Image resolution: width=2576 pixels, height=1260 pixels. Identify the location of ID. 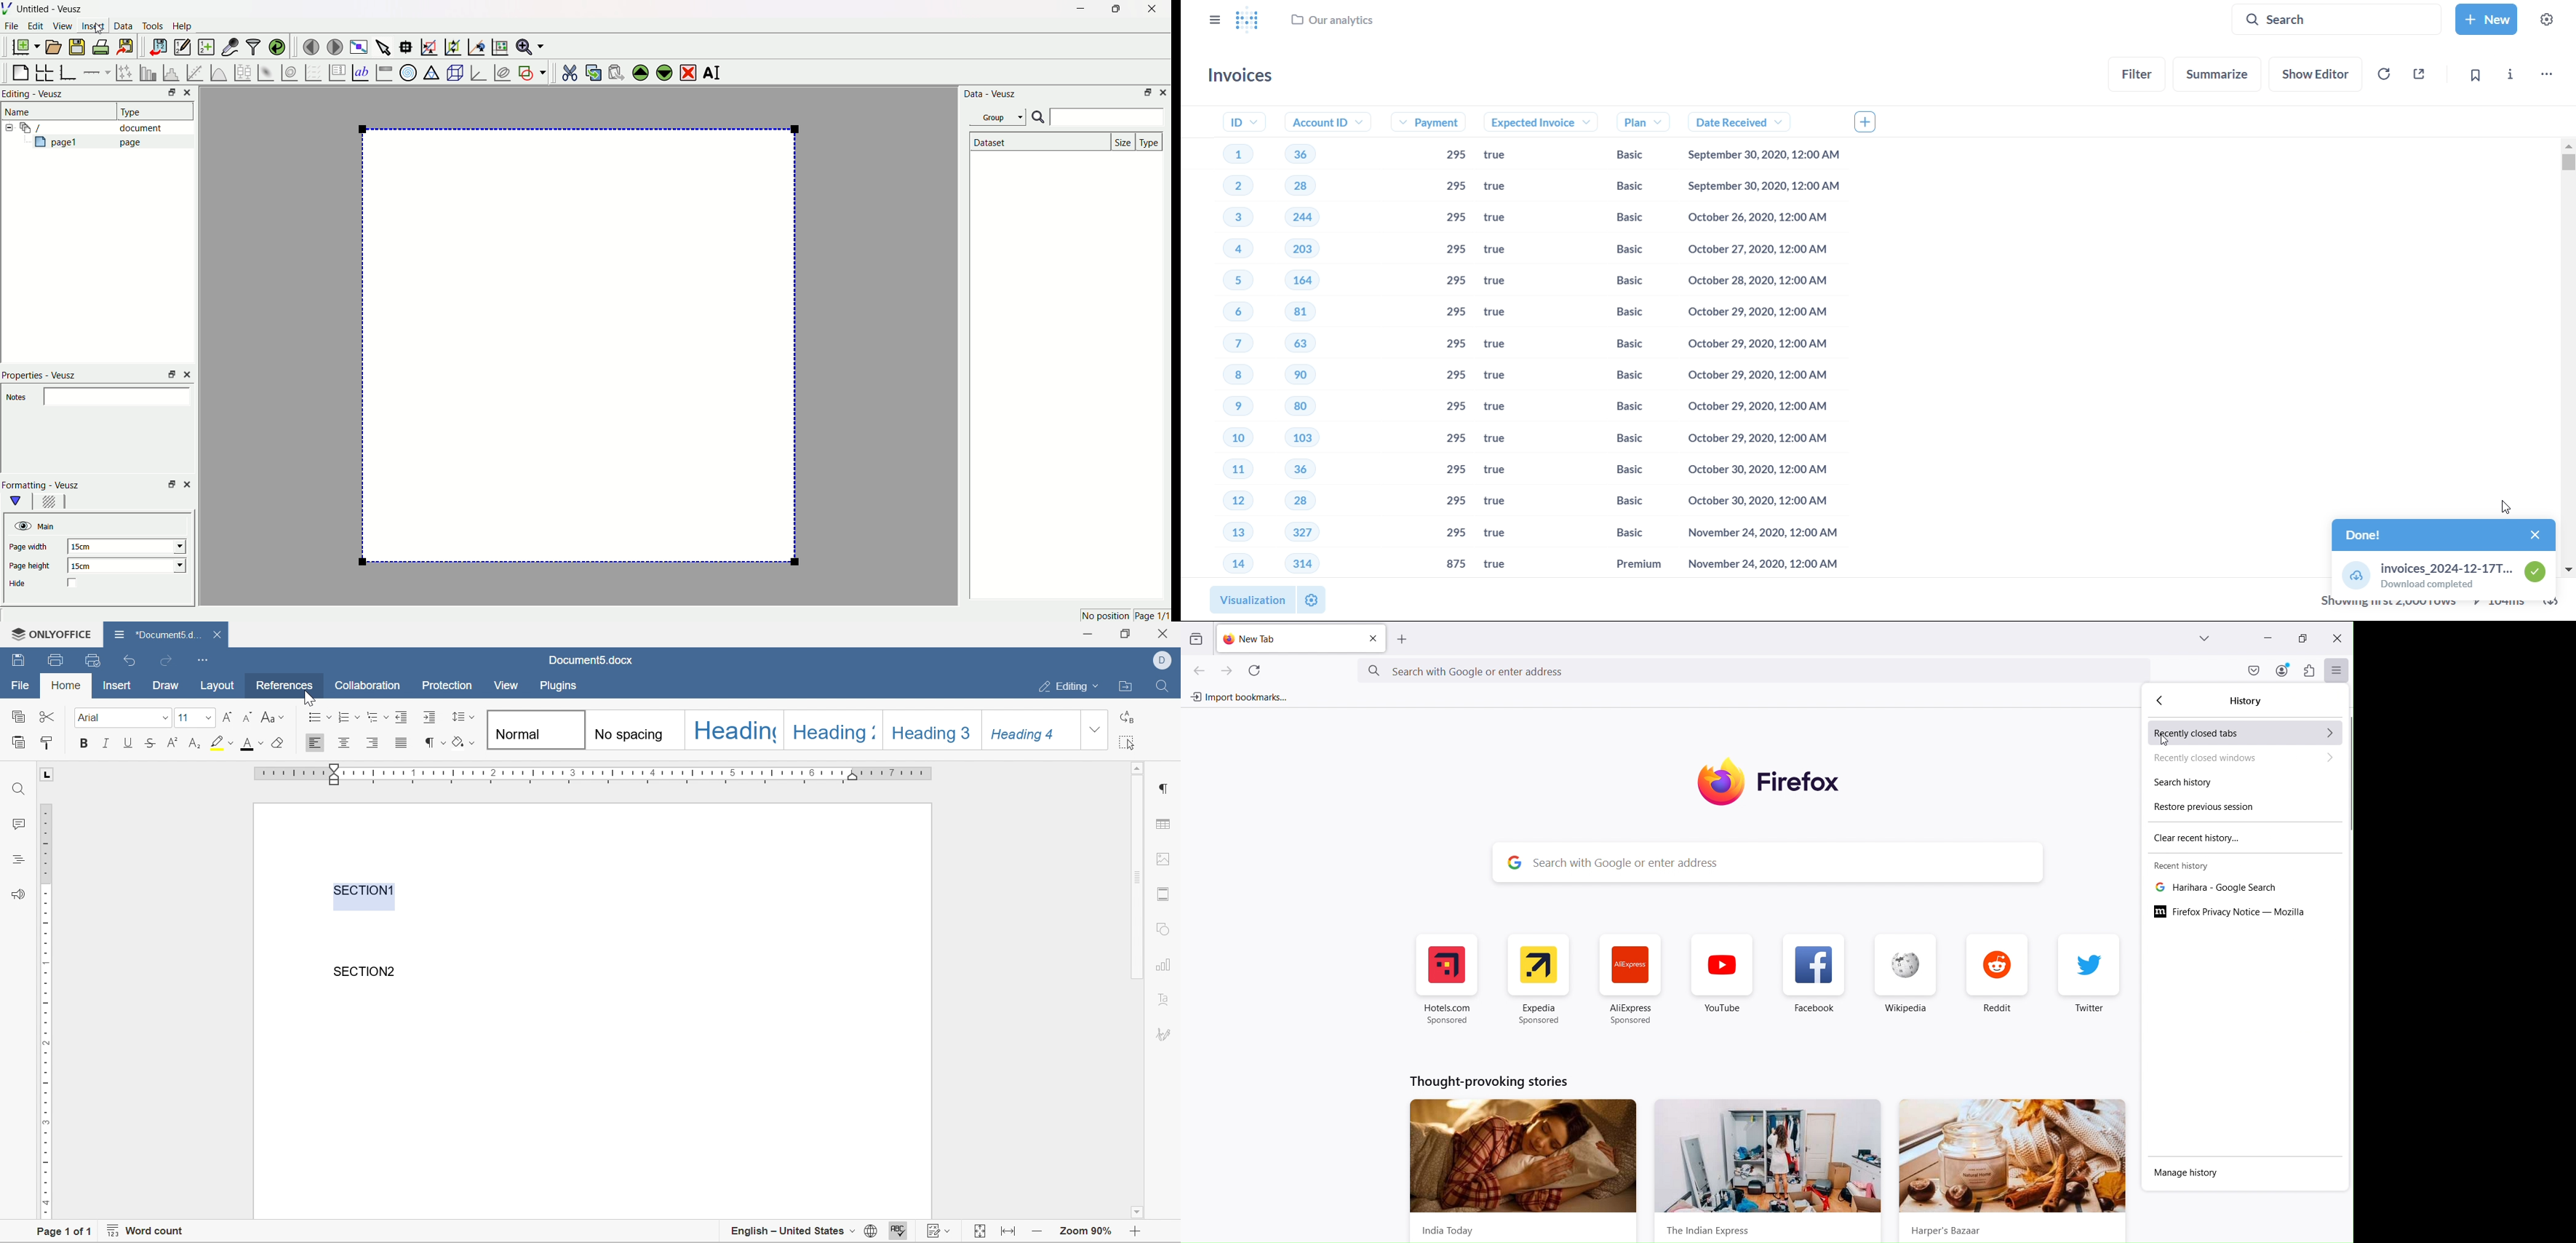
(1236, 121).